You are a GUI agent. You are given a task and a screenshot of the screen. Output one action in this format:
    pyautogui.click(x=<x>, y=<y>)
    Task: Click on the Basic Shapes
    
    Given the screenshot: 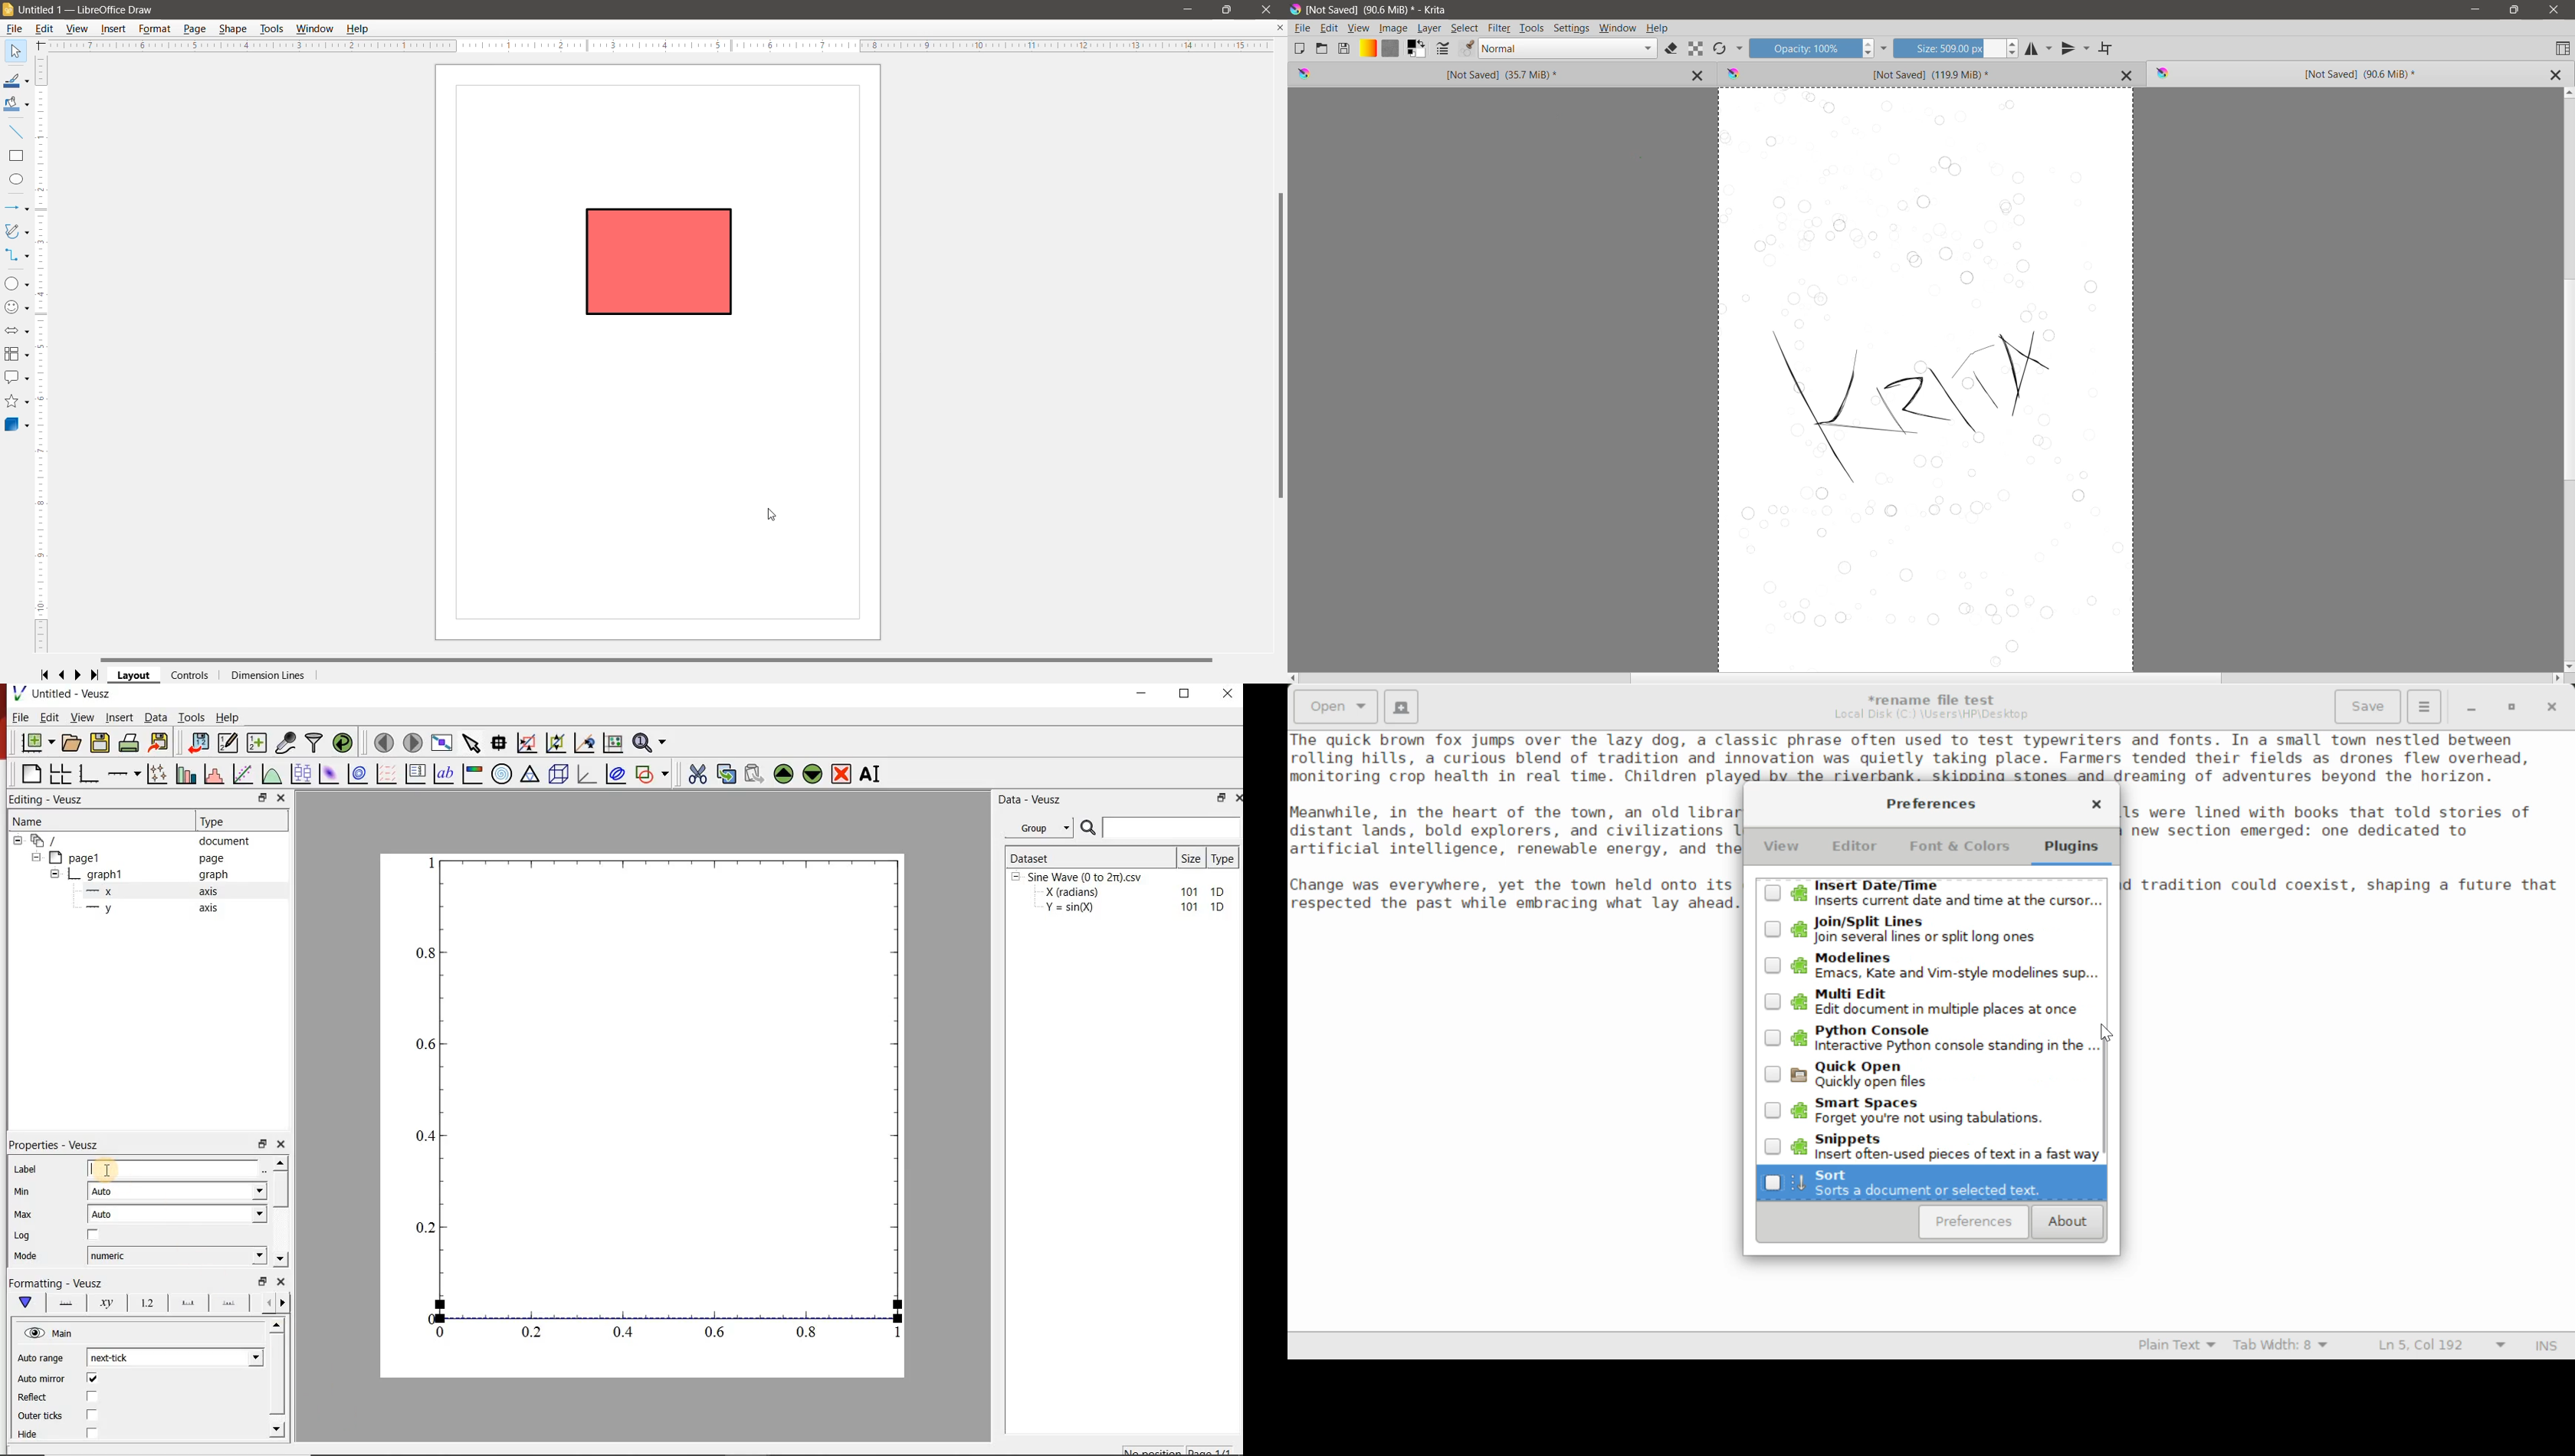 What is the action you would take?
    pyautogui.click(x=17, y=284)
    